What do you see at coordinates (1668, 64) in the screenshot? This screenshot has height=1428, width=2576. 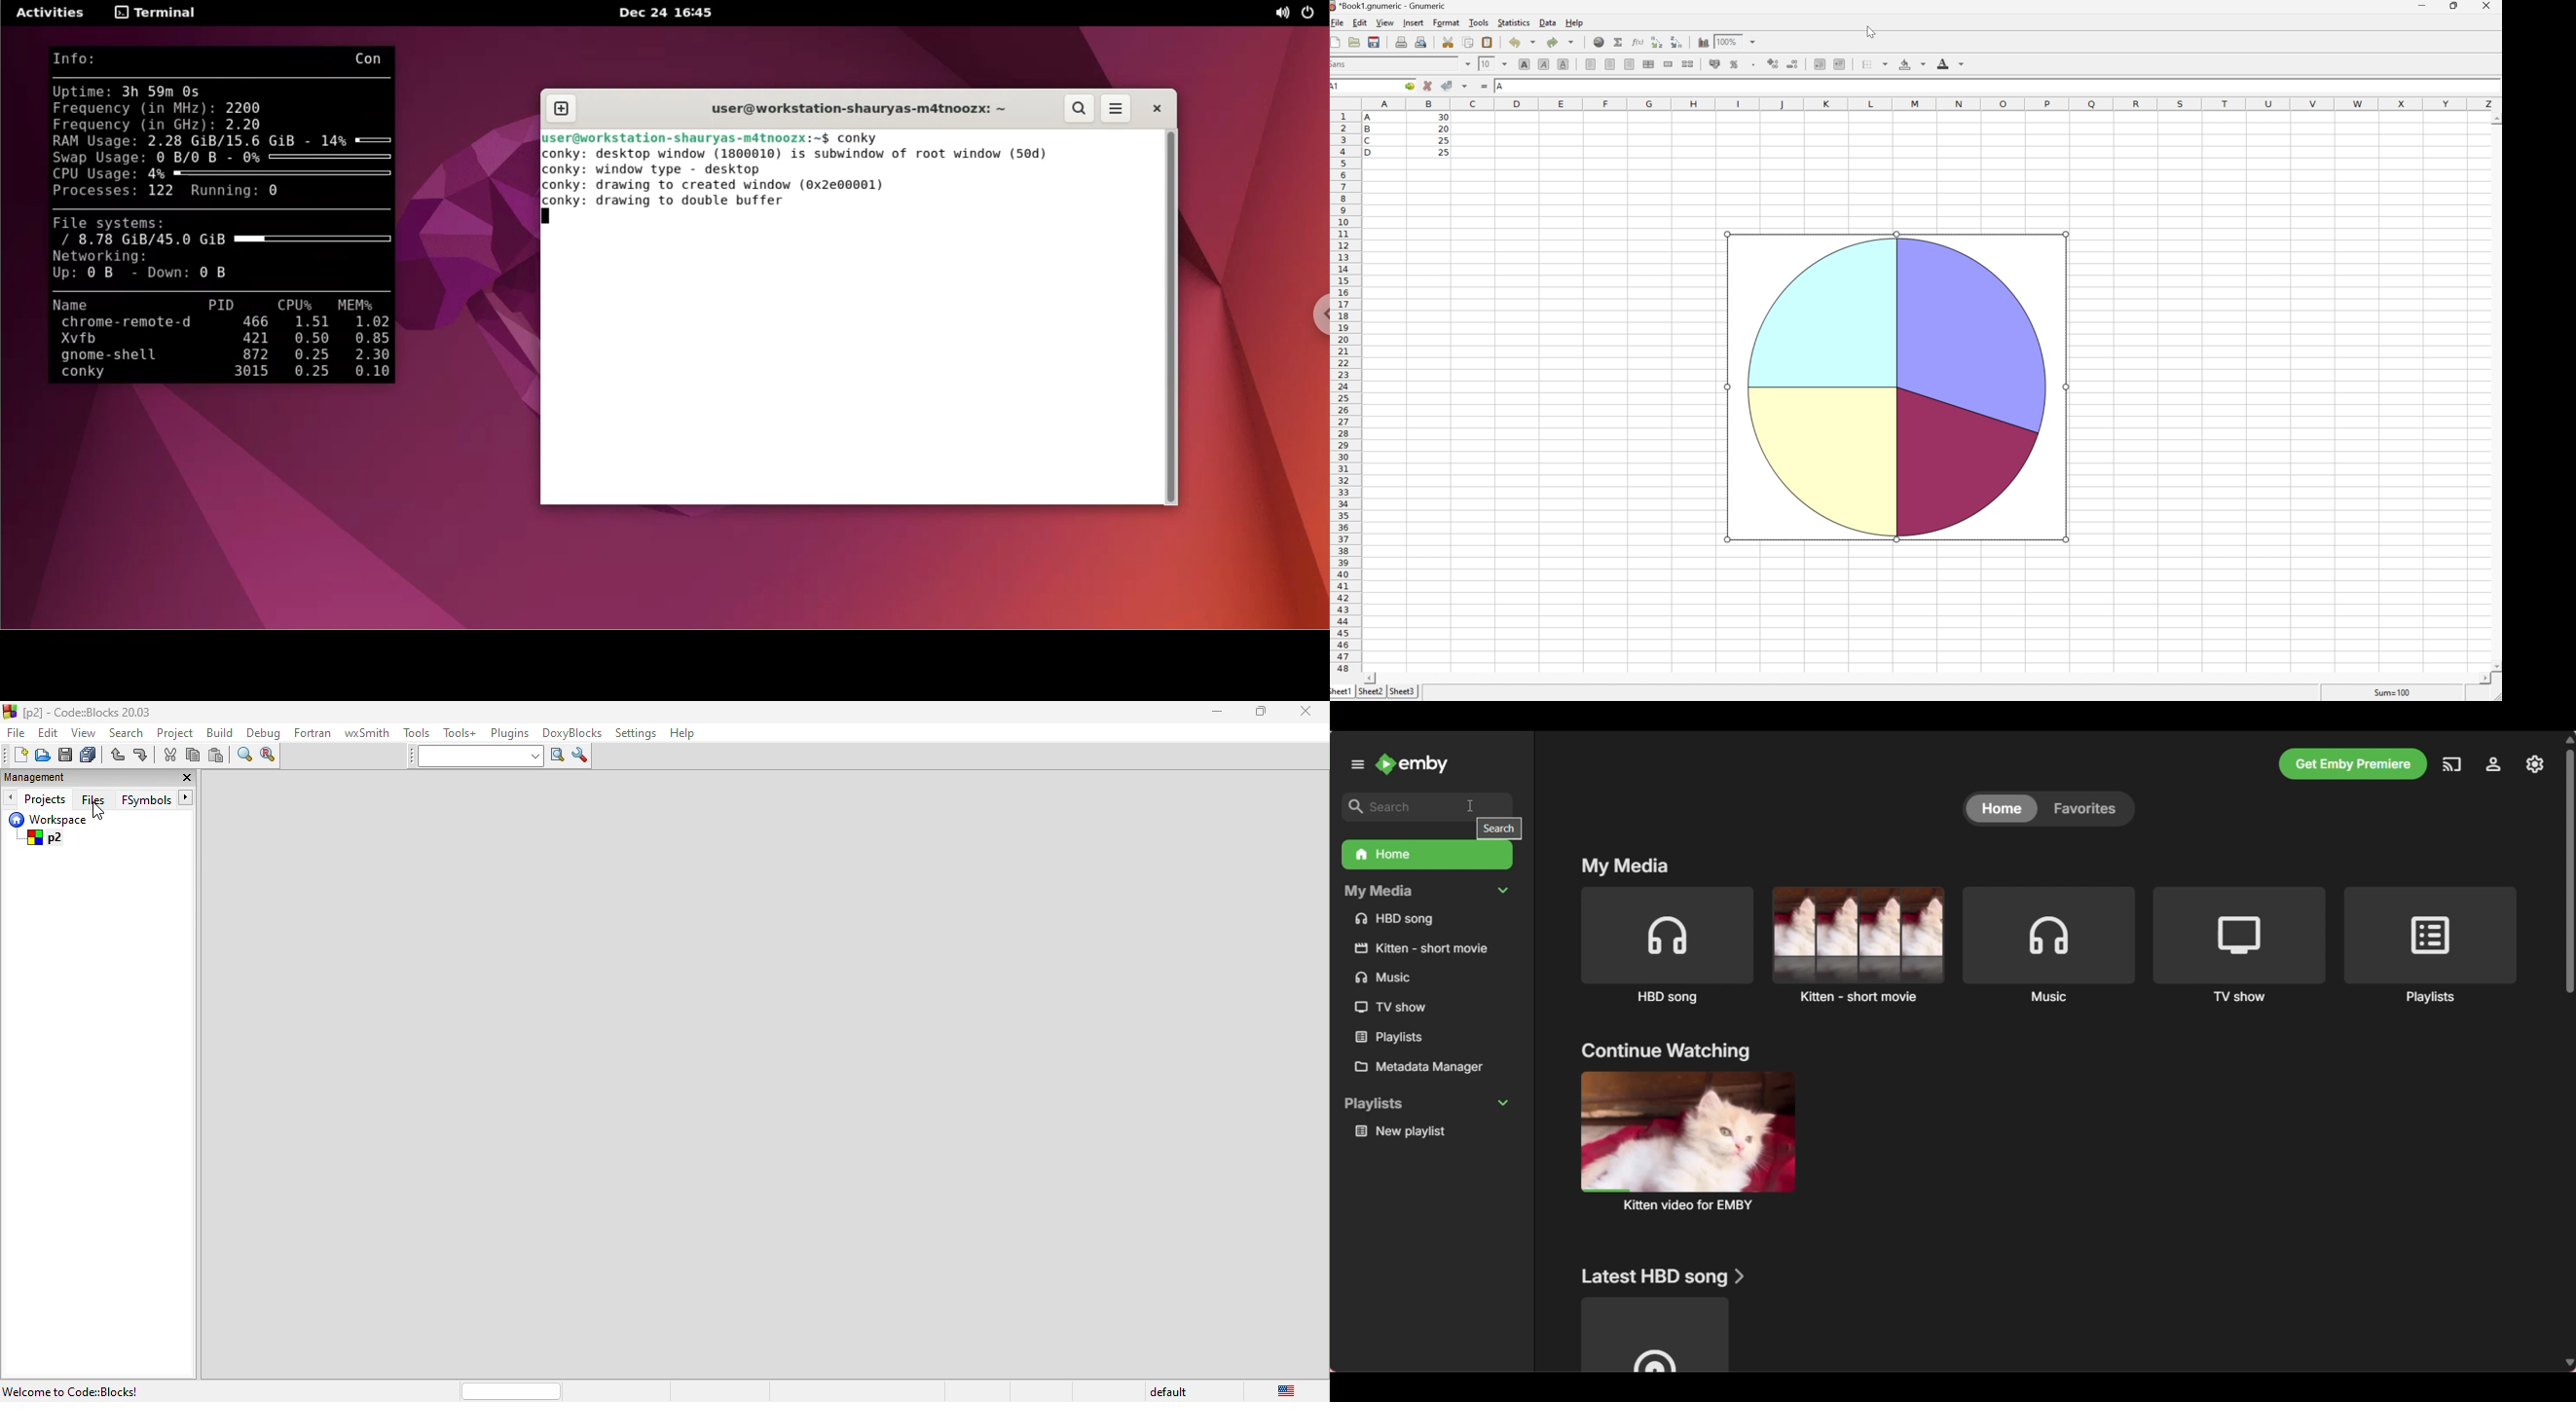 I see `Merge a range of cells` at bounding box center [1668, 64].